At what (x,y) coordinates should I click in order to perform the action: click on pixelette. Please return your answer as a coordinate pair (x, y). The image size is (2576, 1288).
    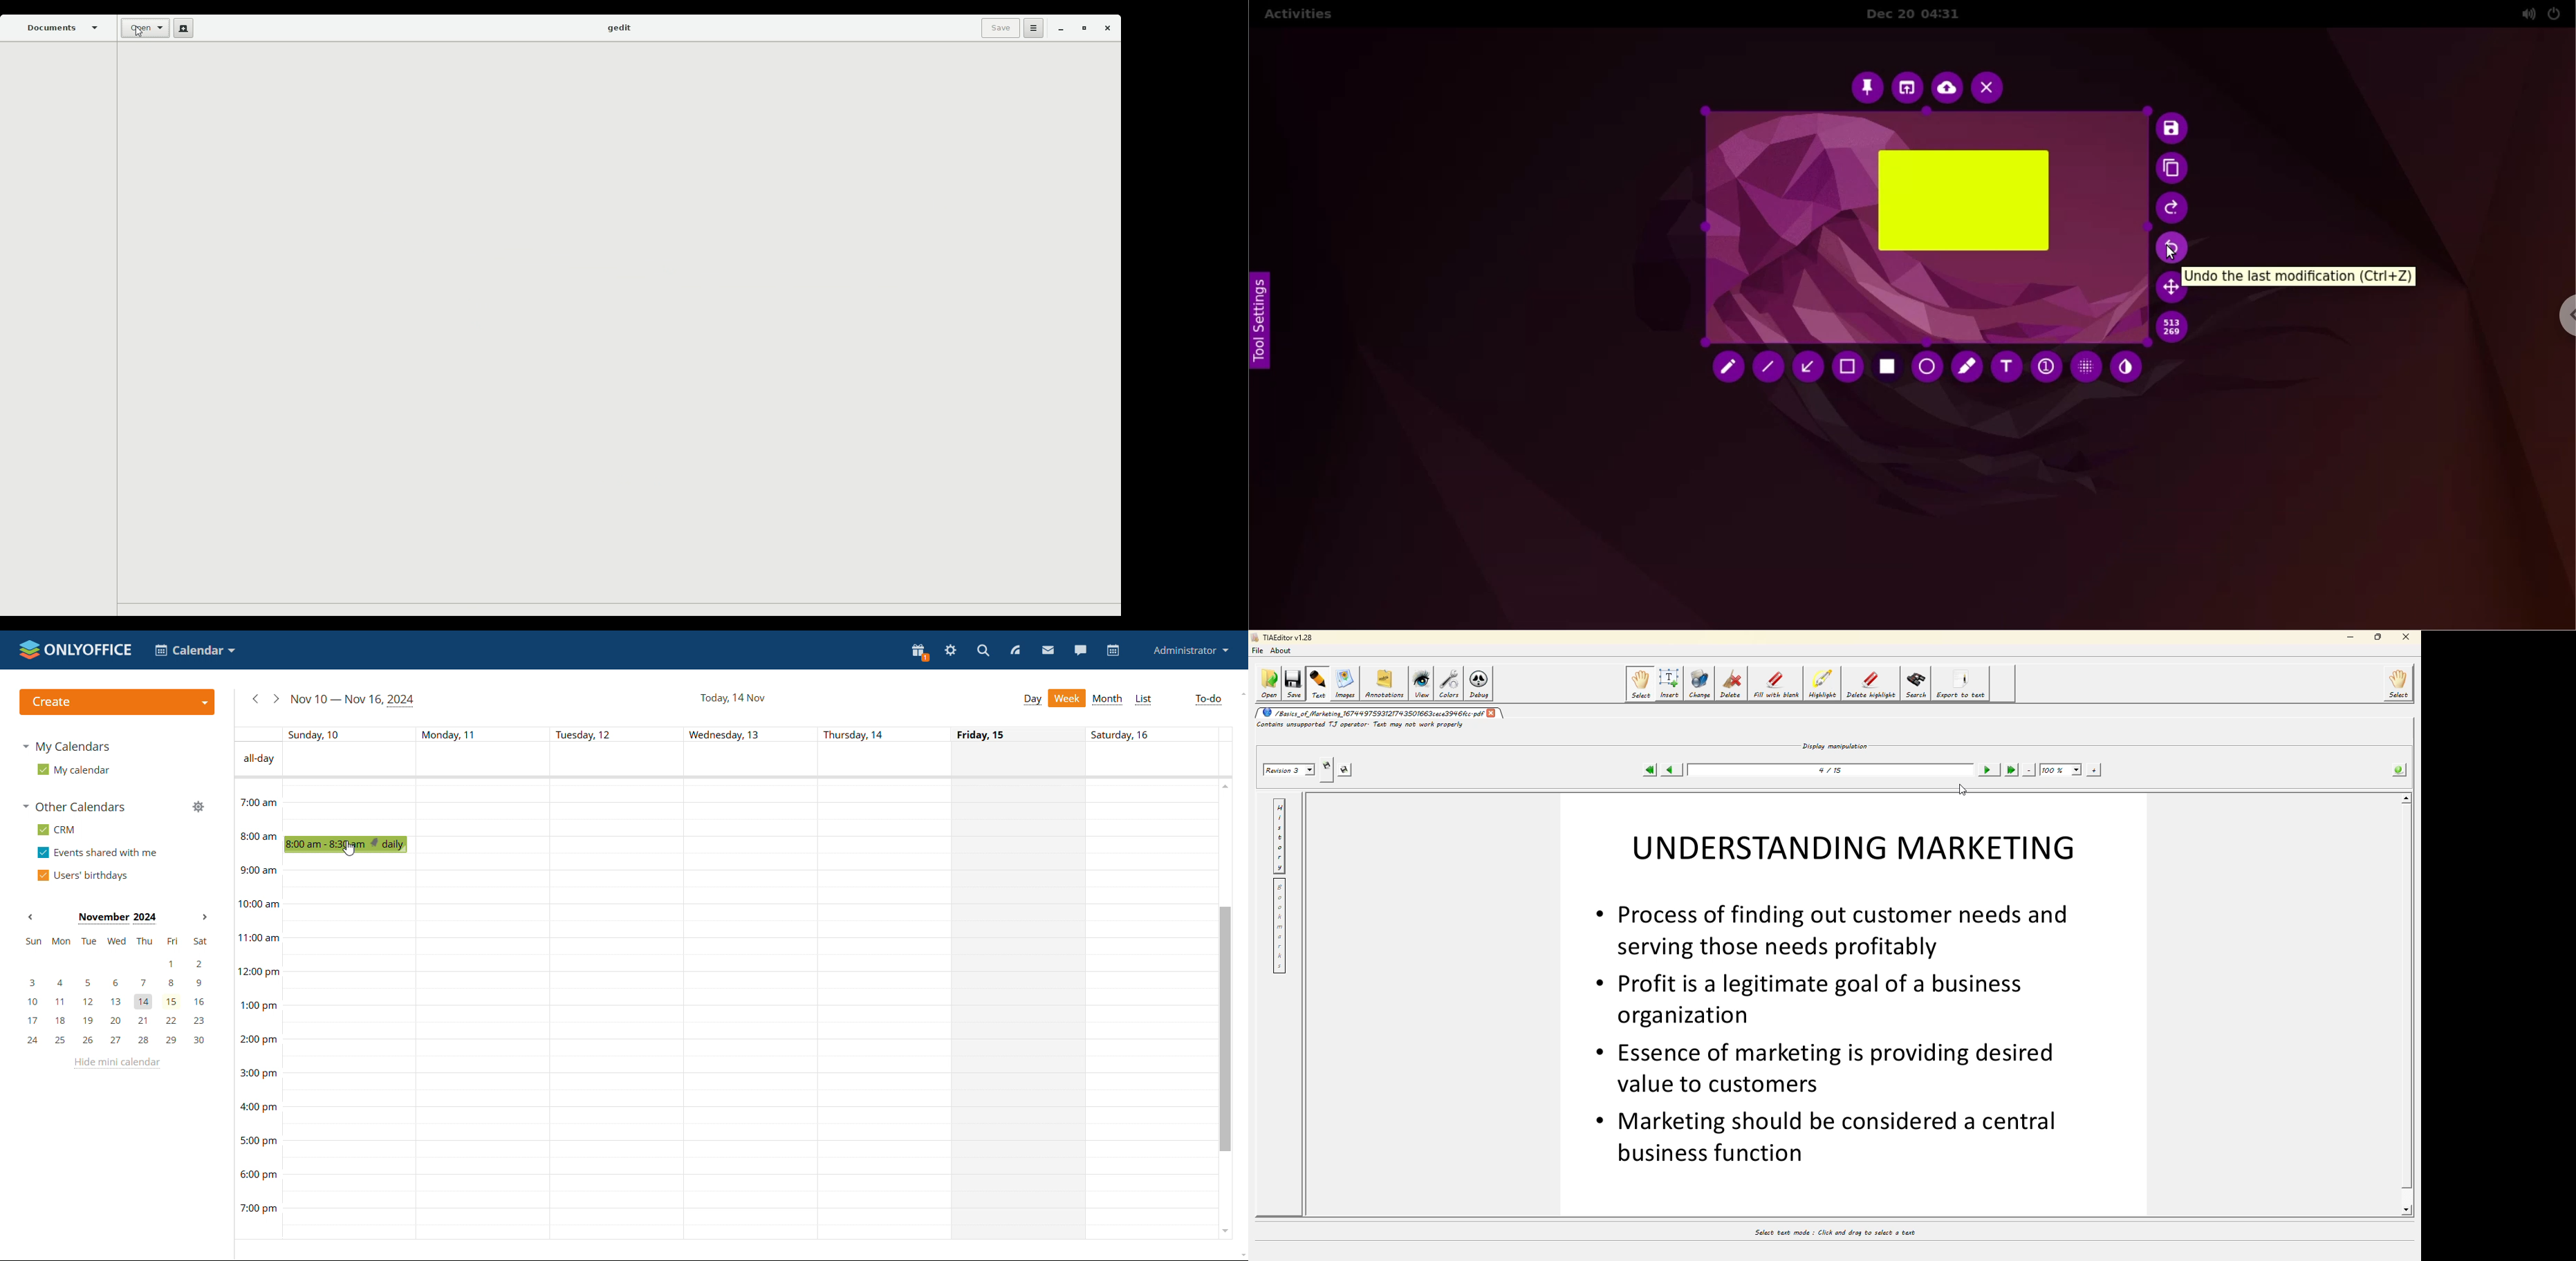
    Looking at the image, I should click on (2086, 367).